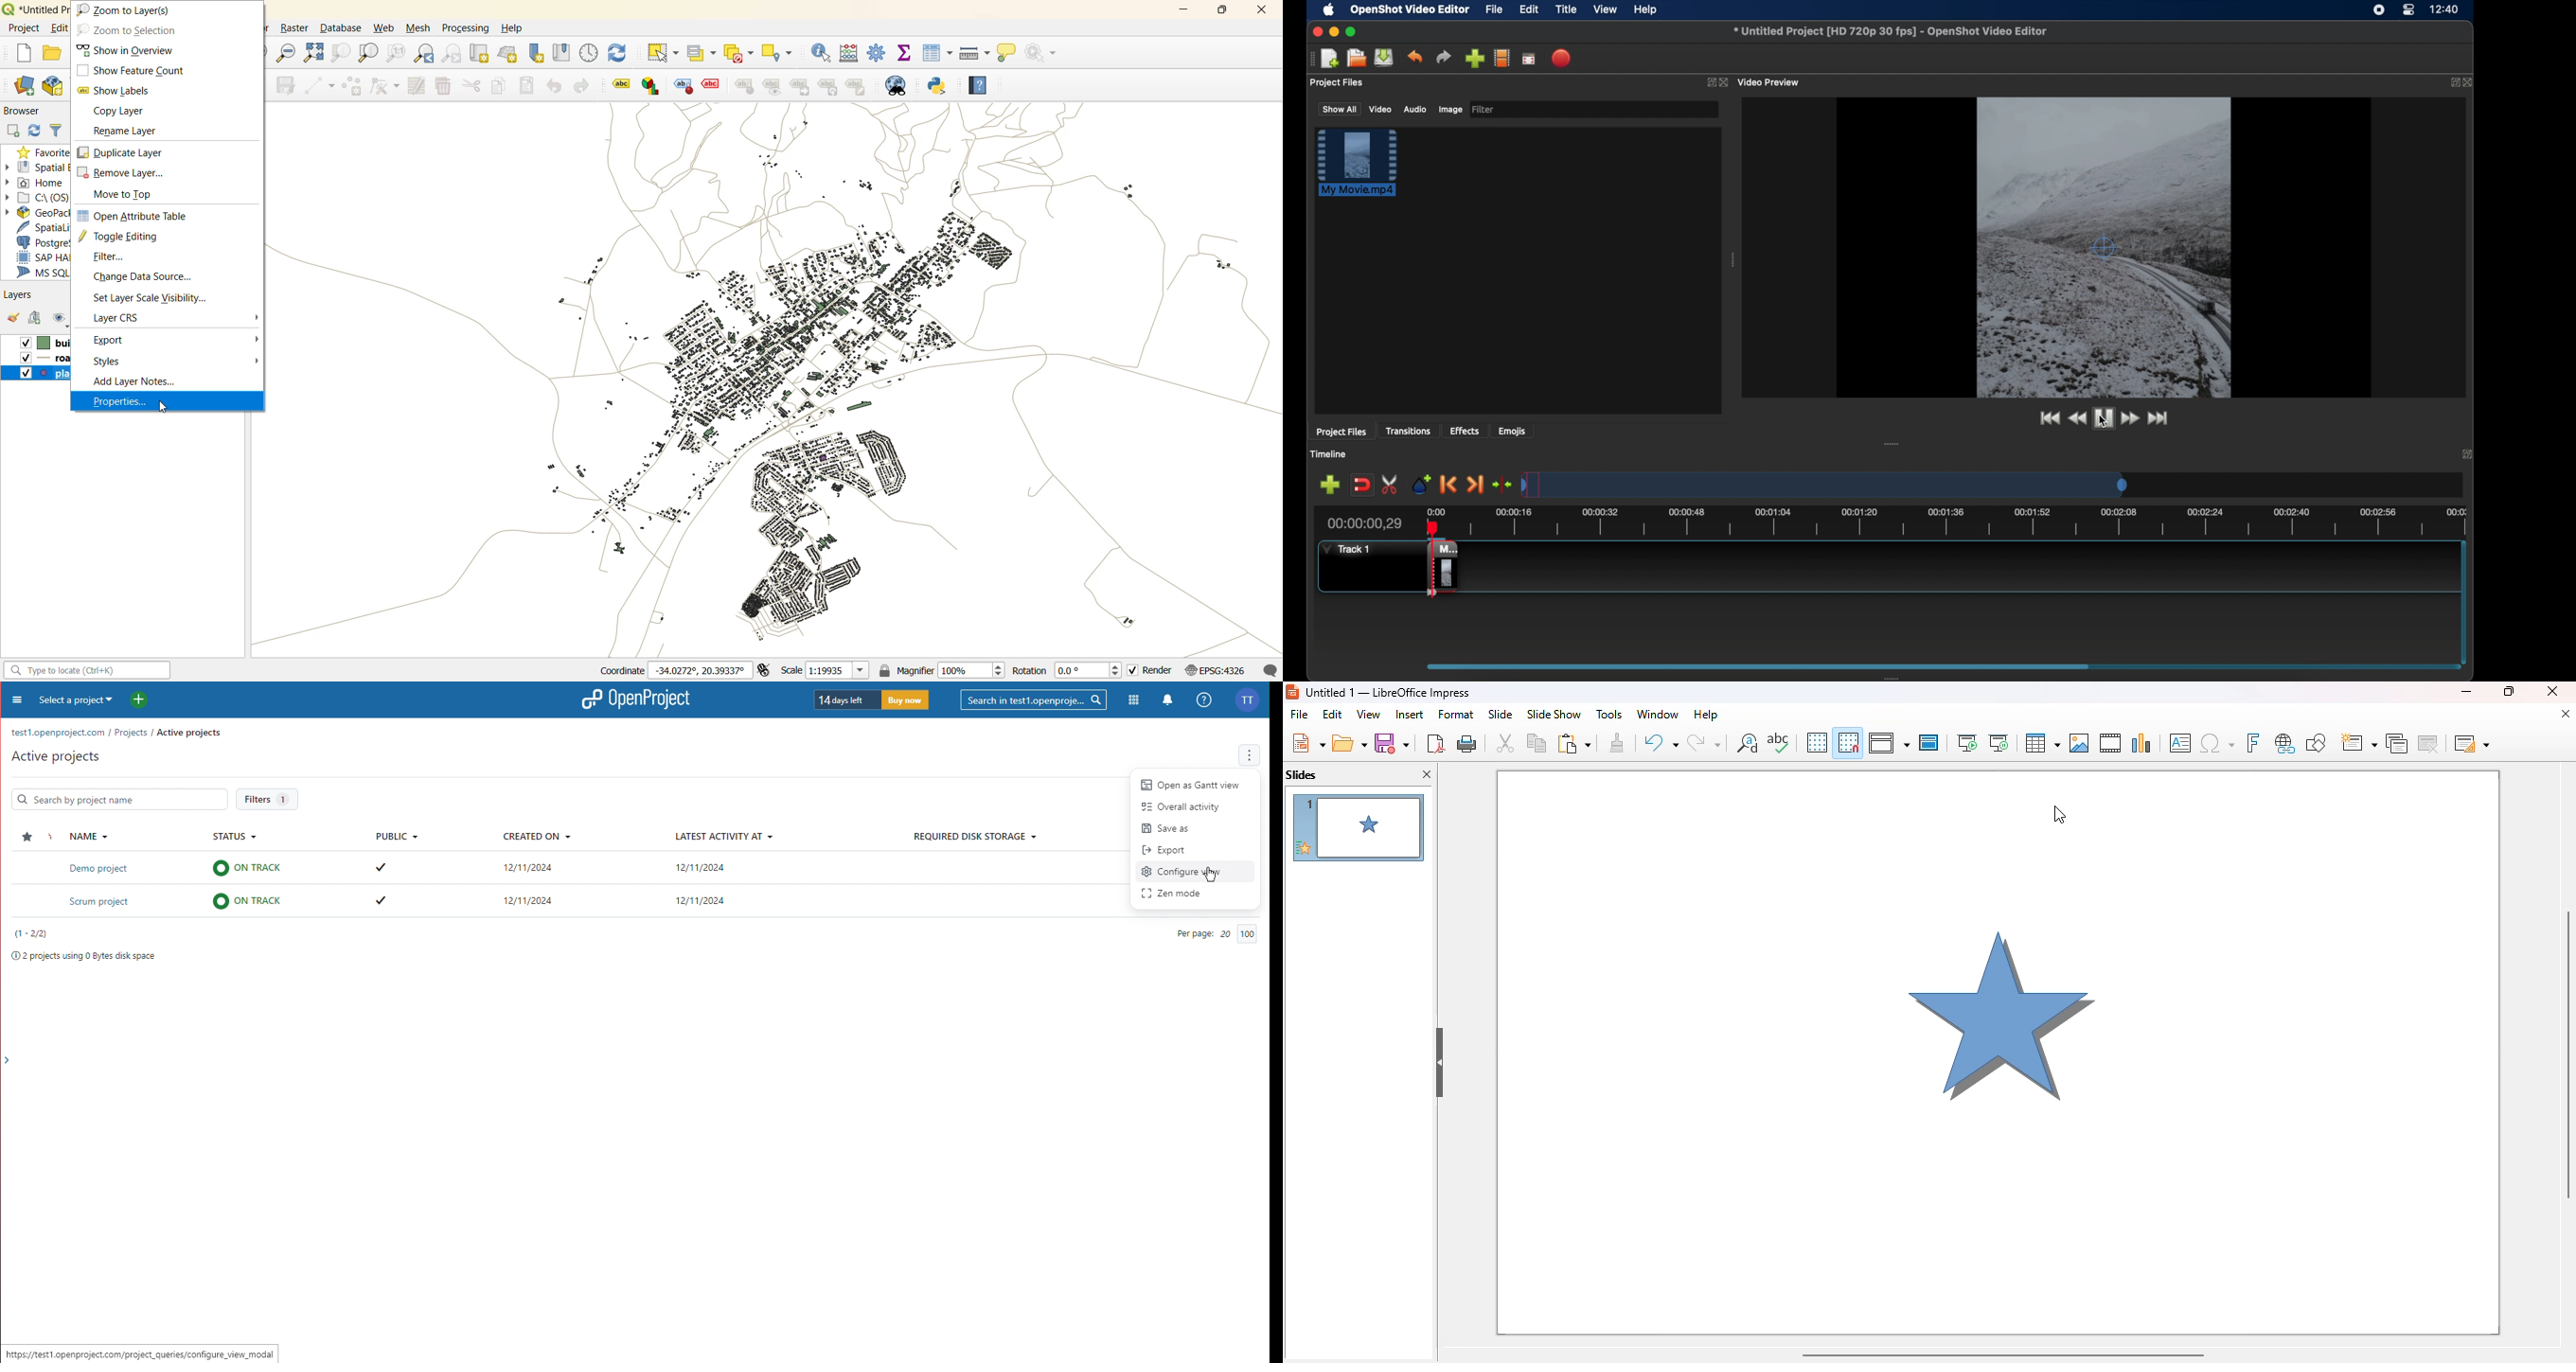 This screenshot has height=1372, width=2576. I want to click on modify, so click(418, 86).